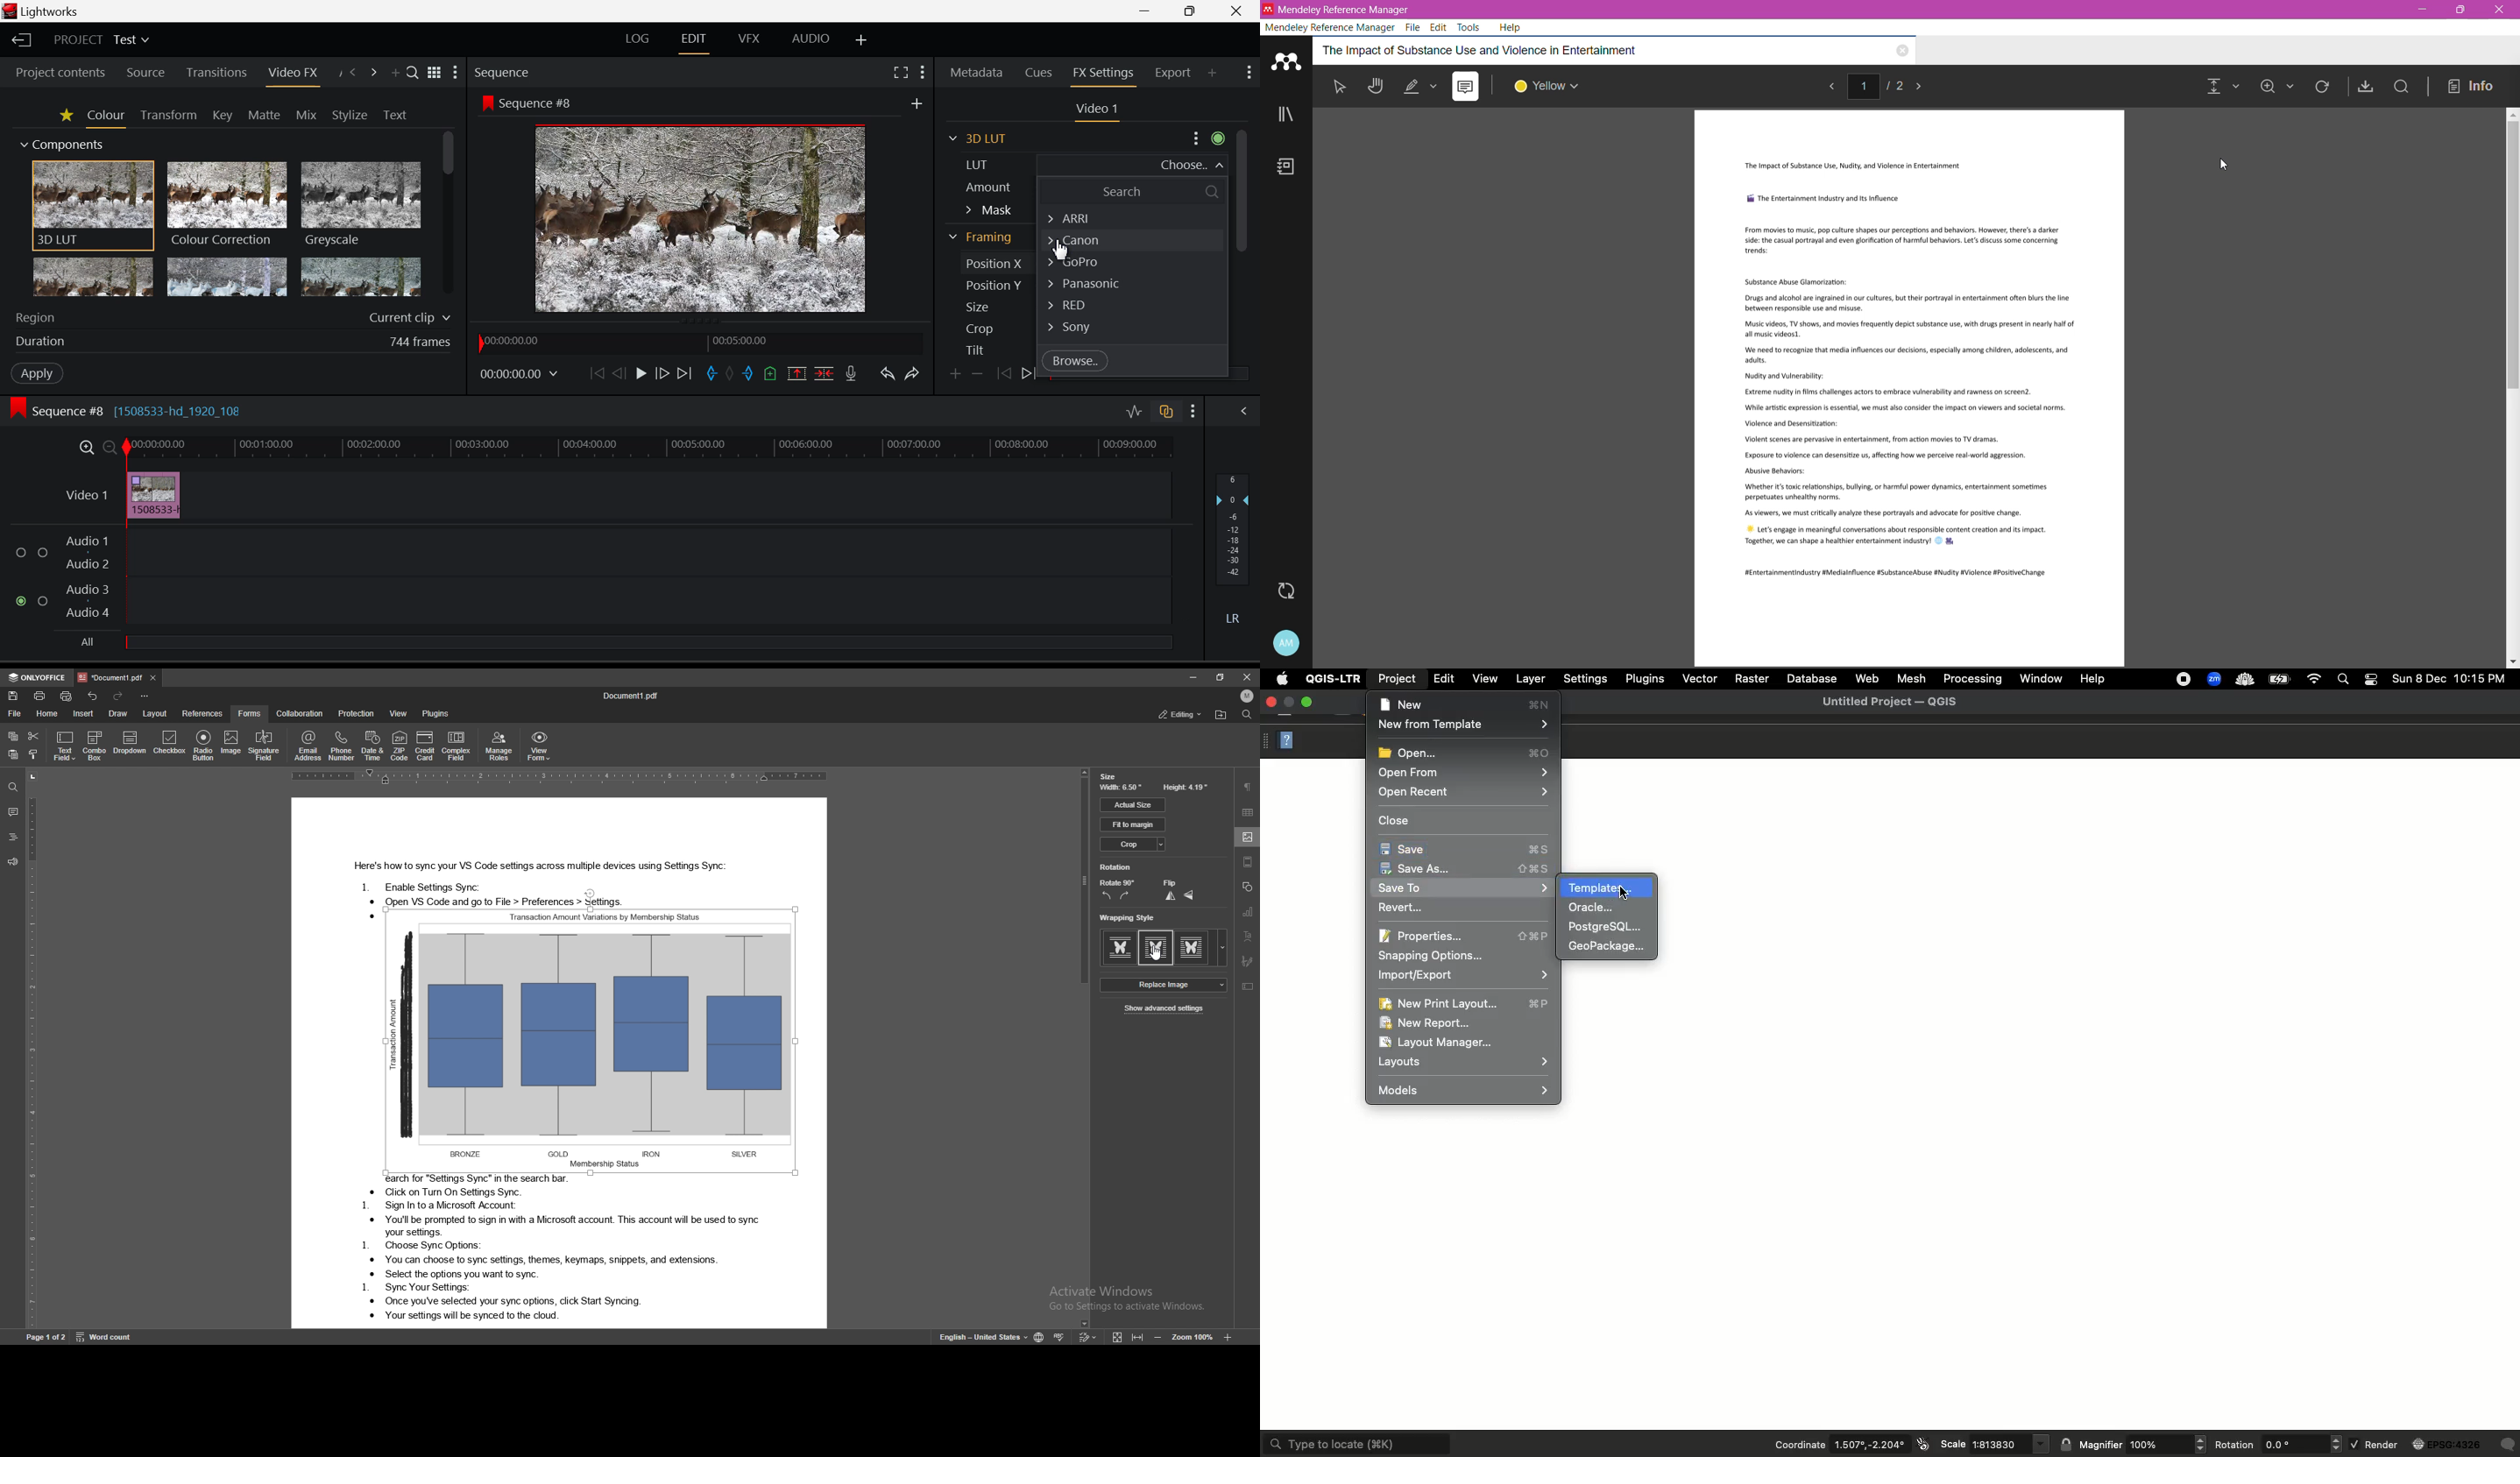 This screenshot has width=2520, height=1484. I want to click on Redo, so click(912, 375).